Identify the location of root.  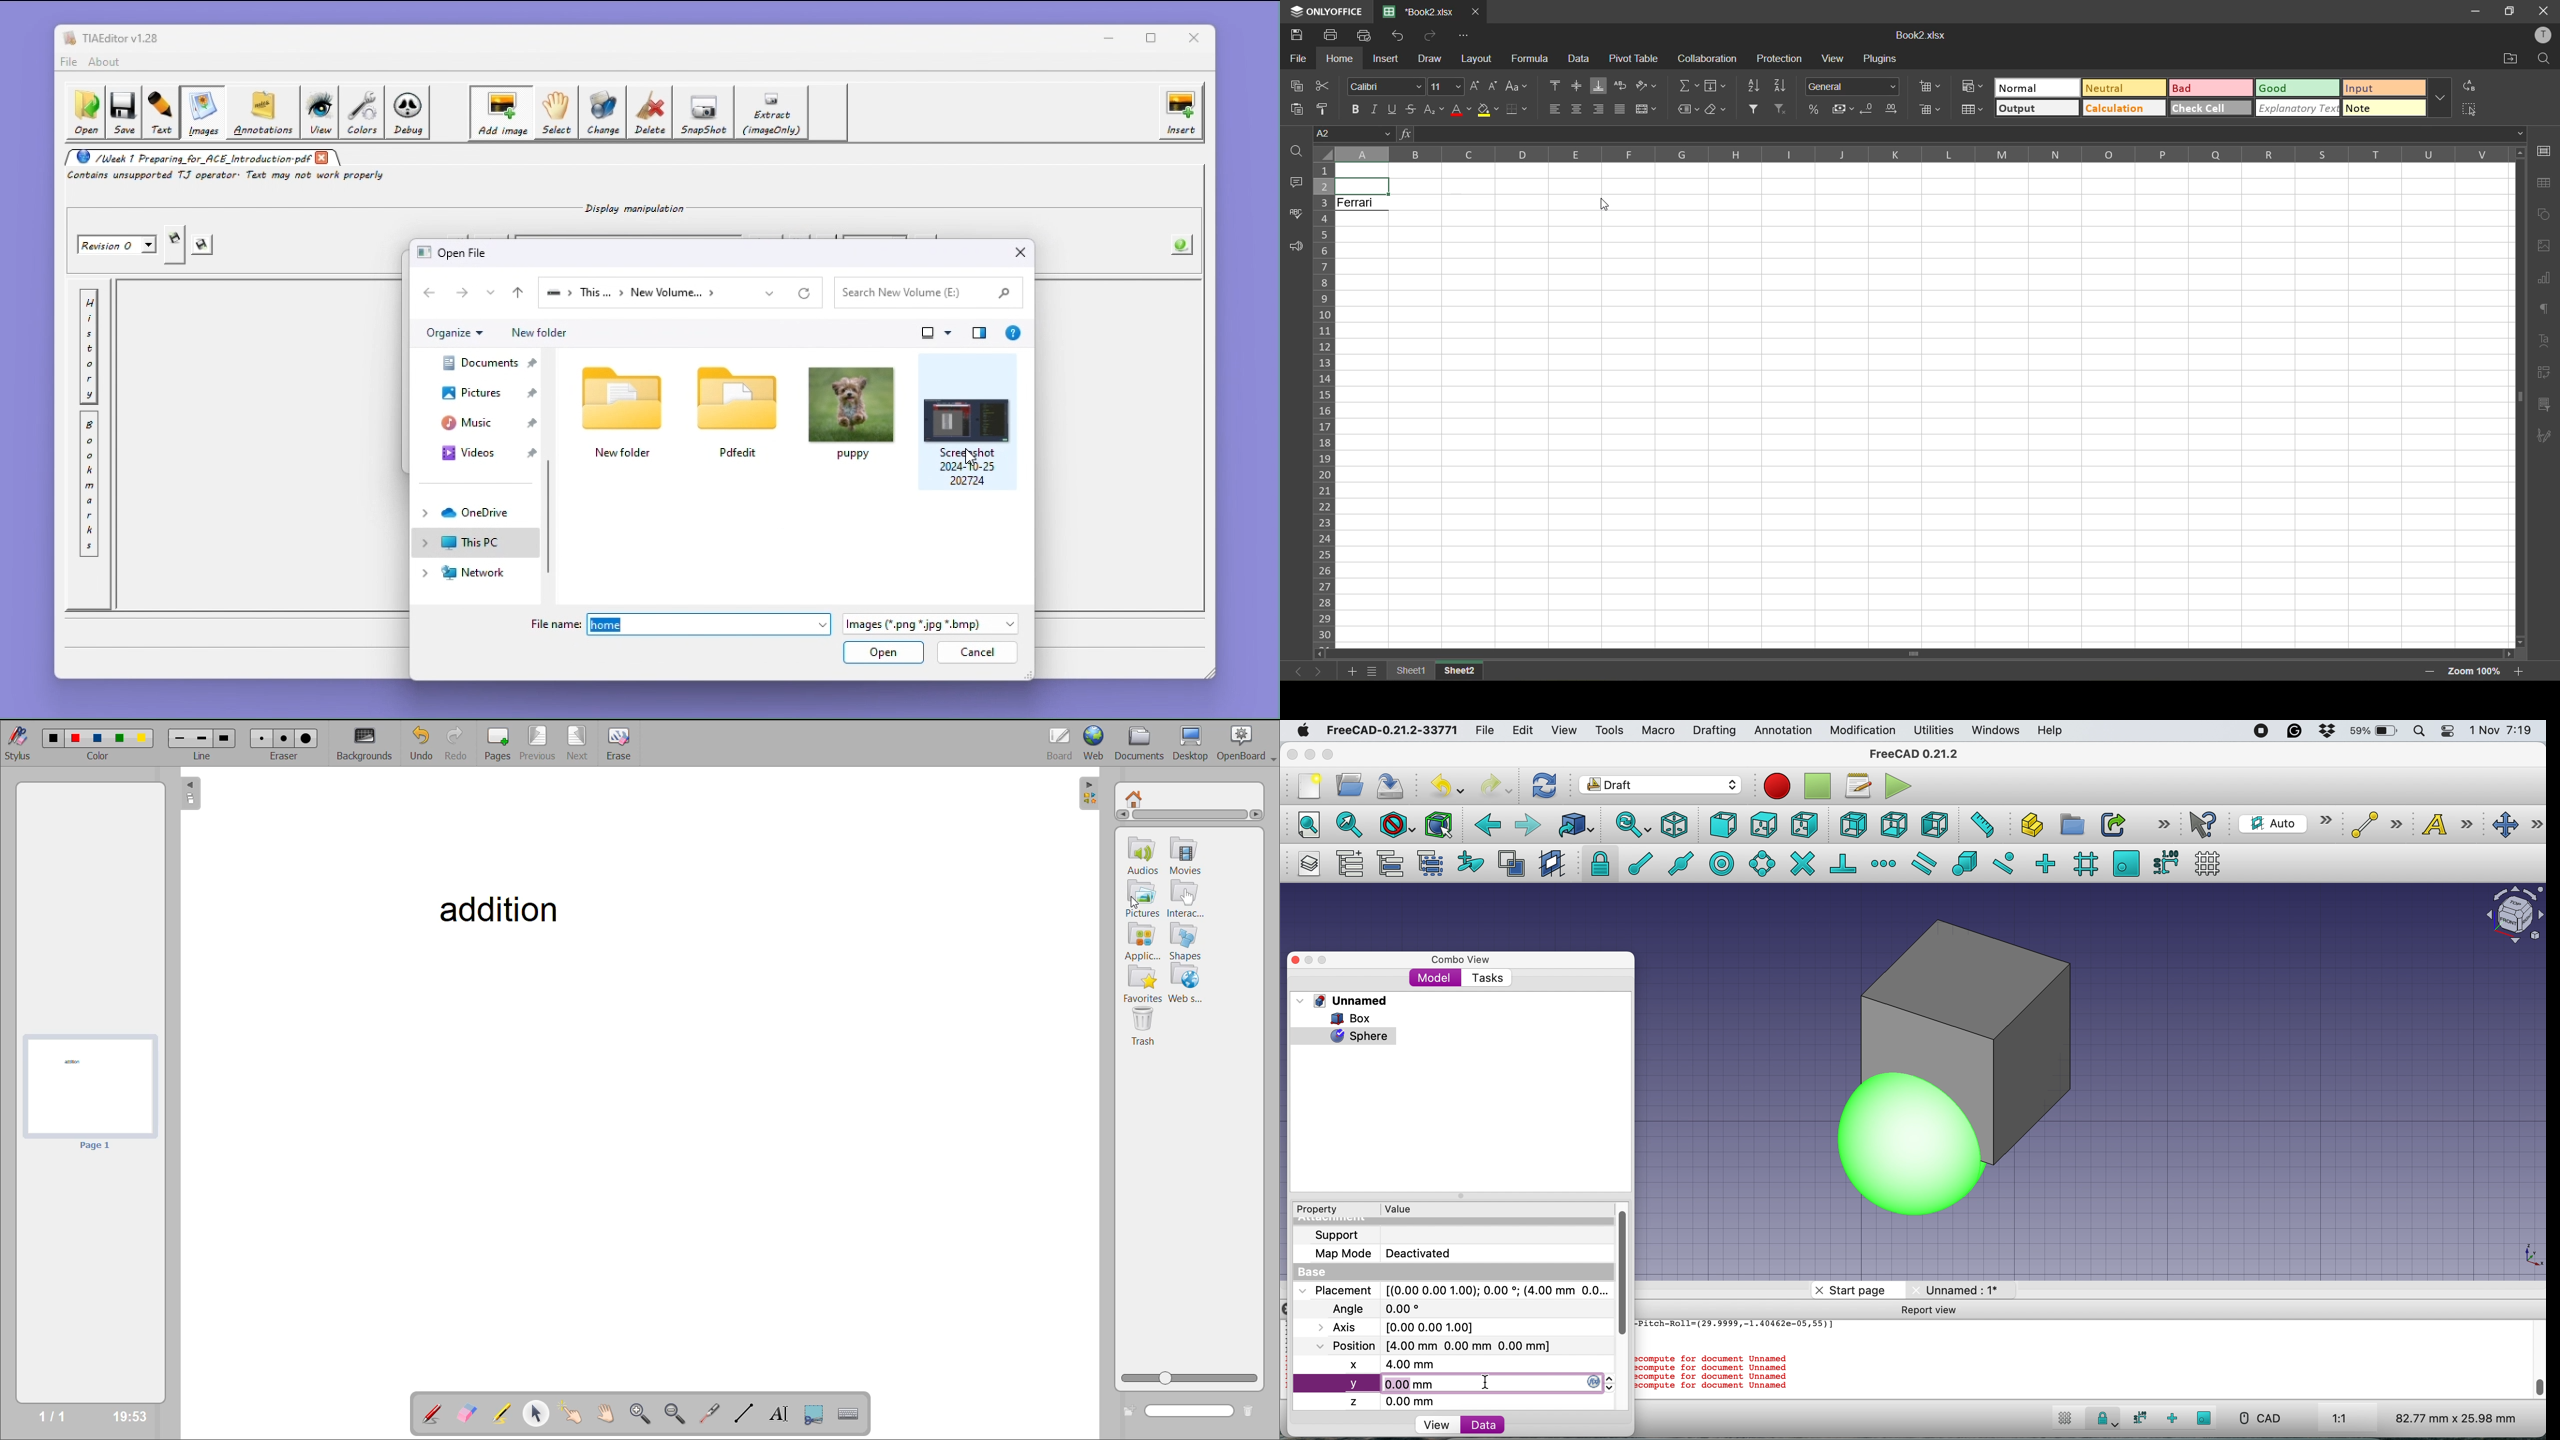
(1132, 798).